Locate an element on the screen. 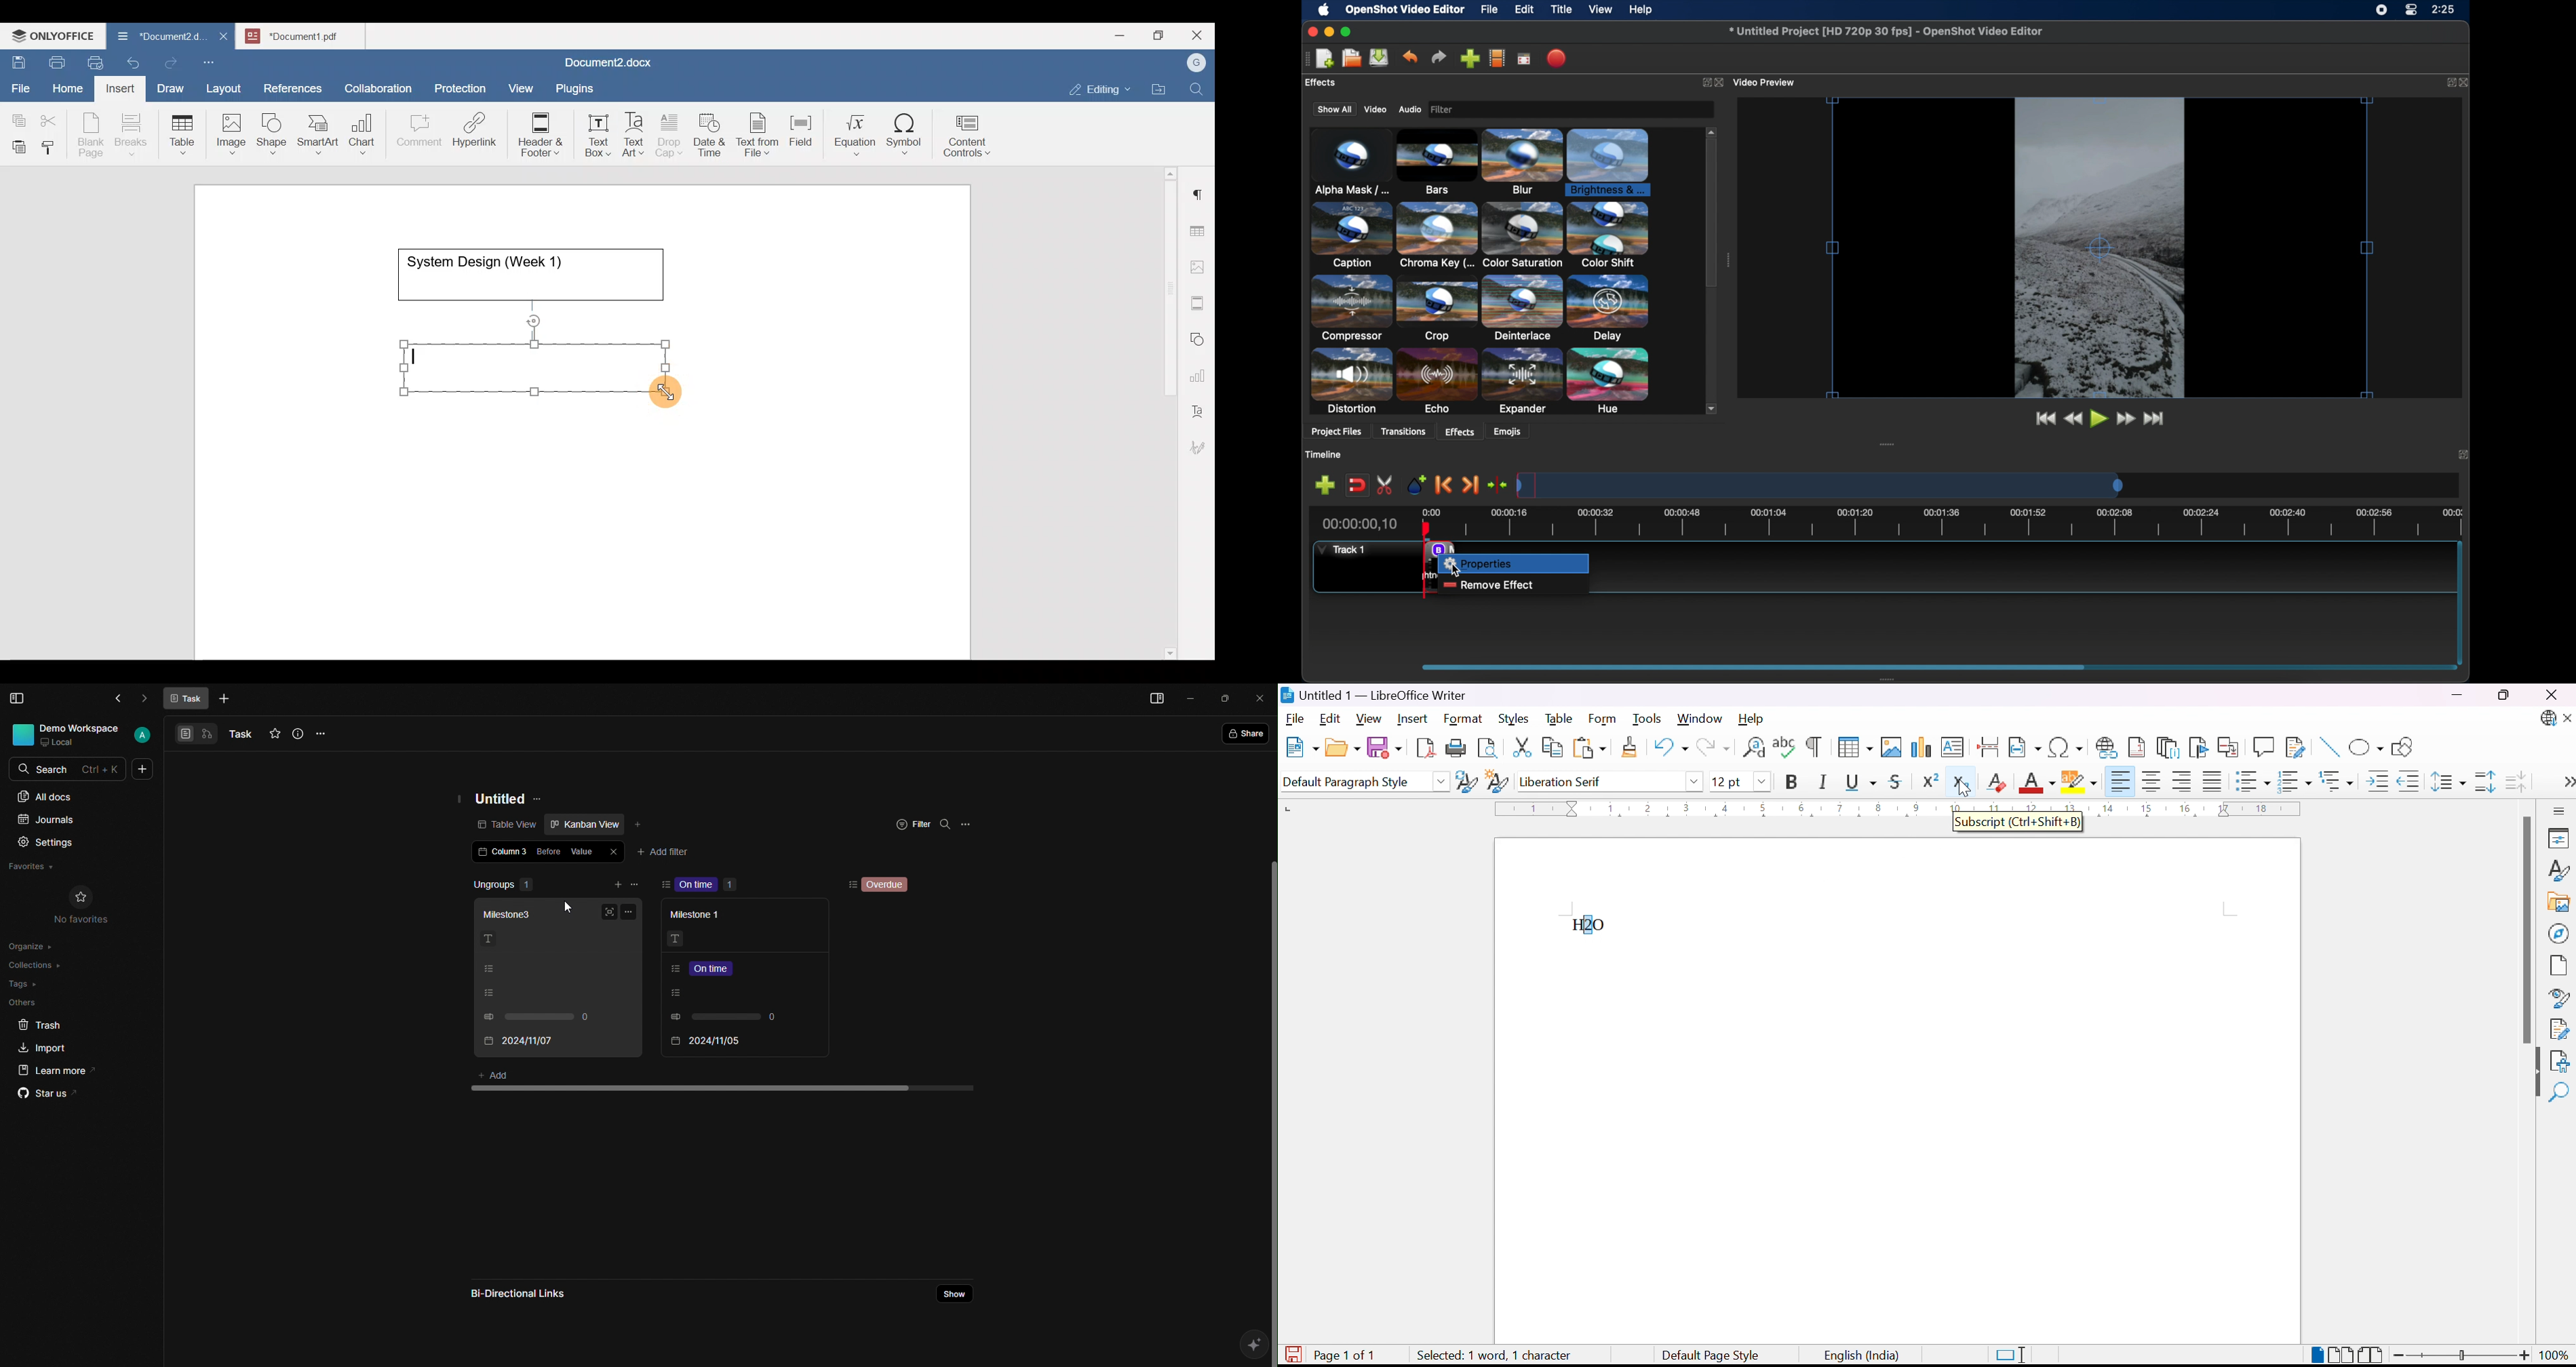  Search is located at coordinates (946, 826).